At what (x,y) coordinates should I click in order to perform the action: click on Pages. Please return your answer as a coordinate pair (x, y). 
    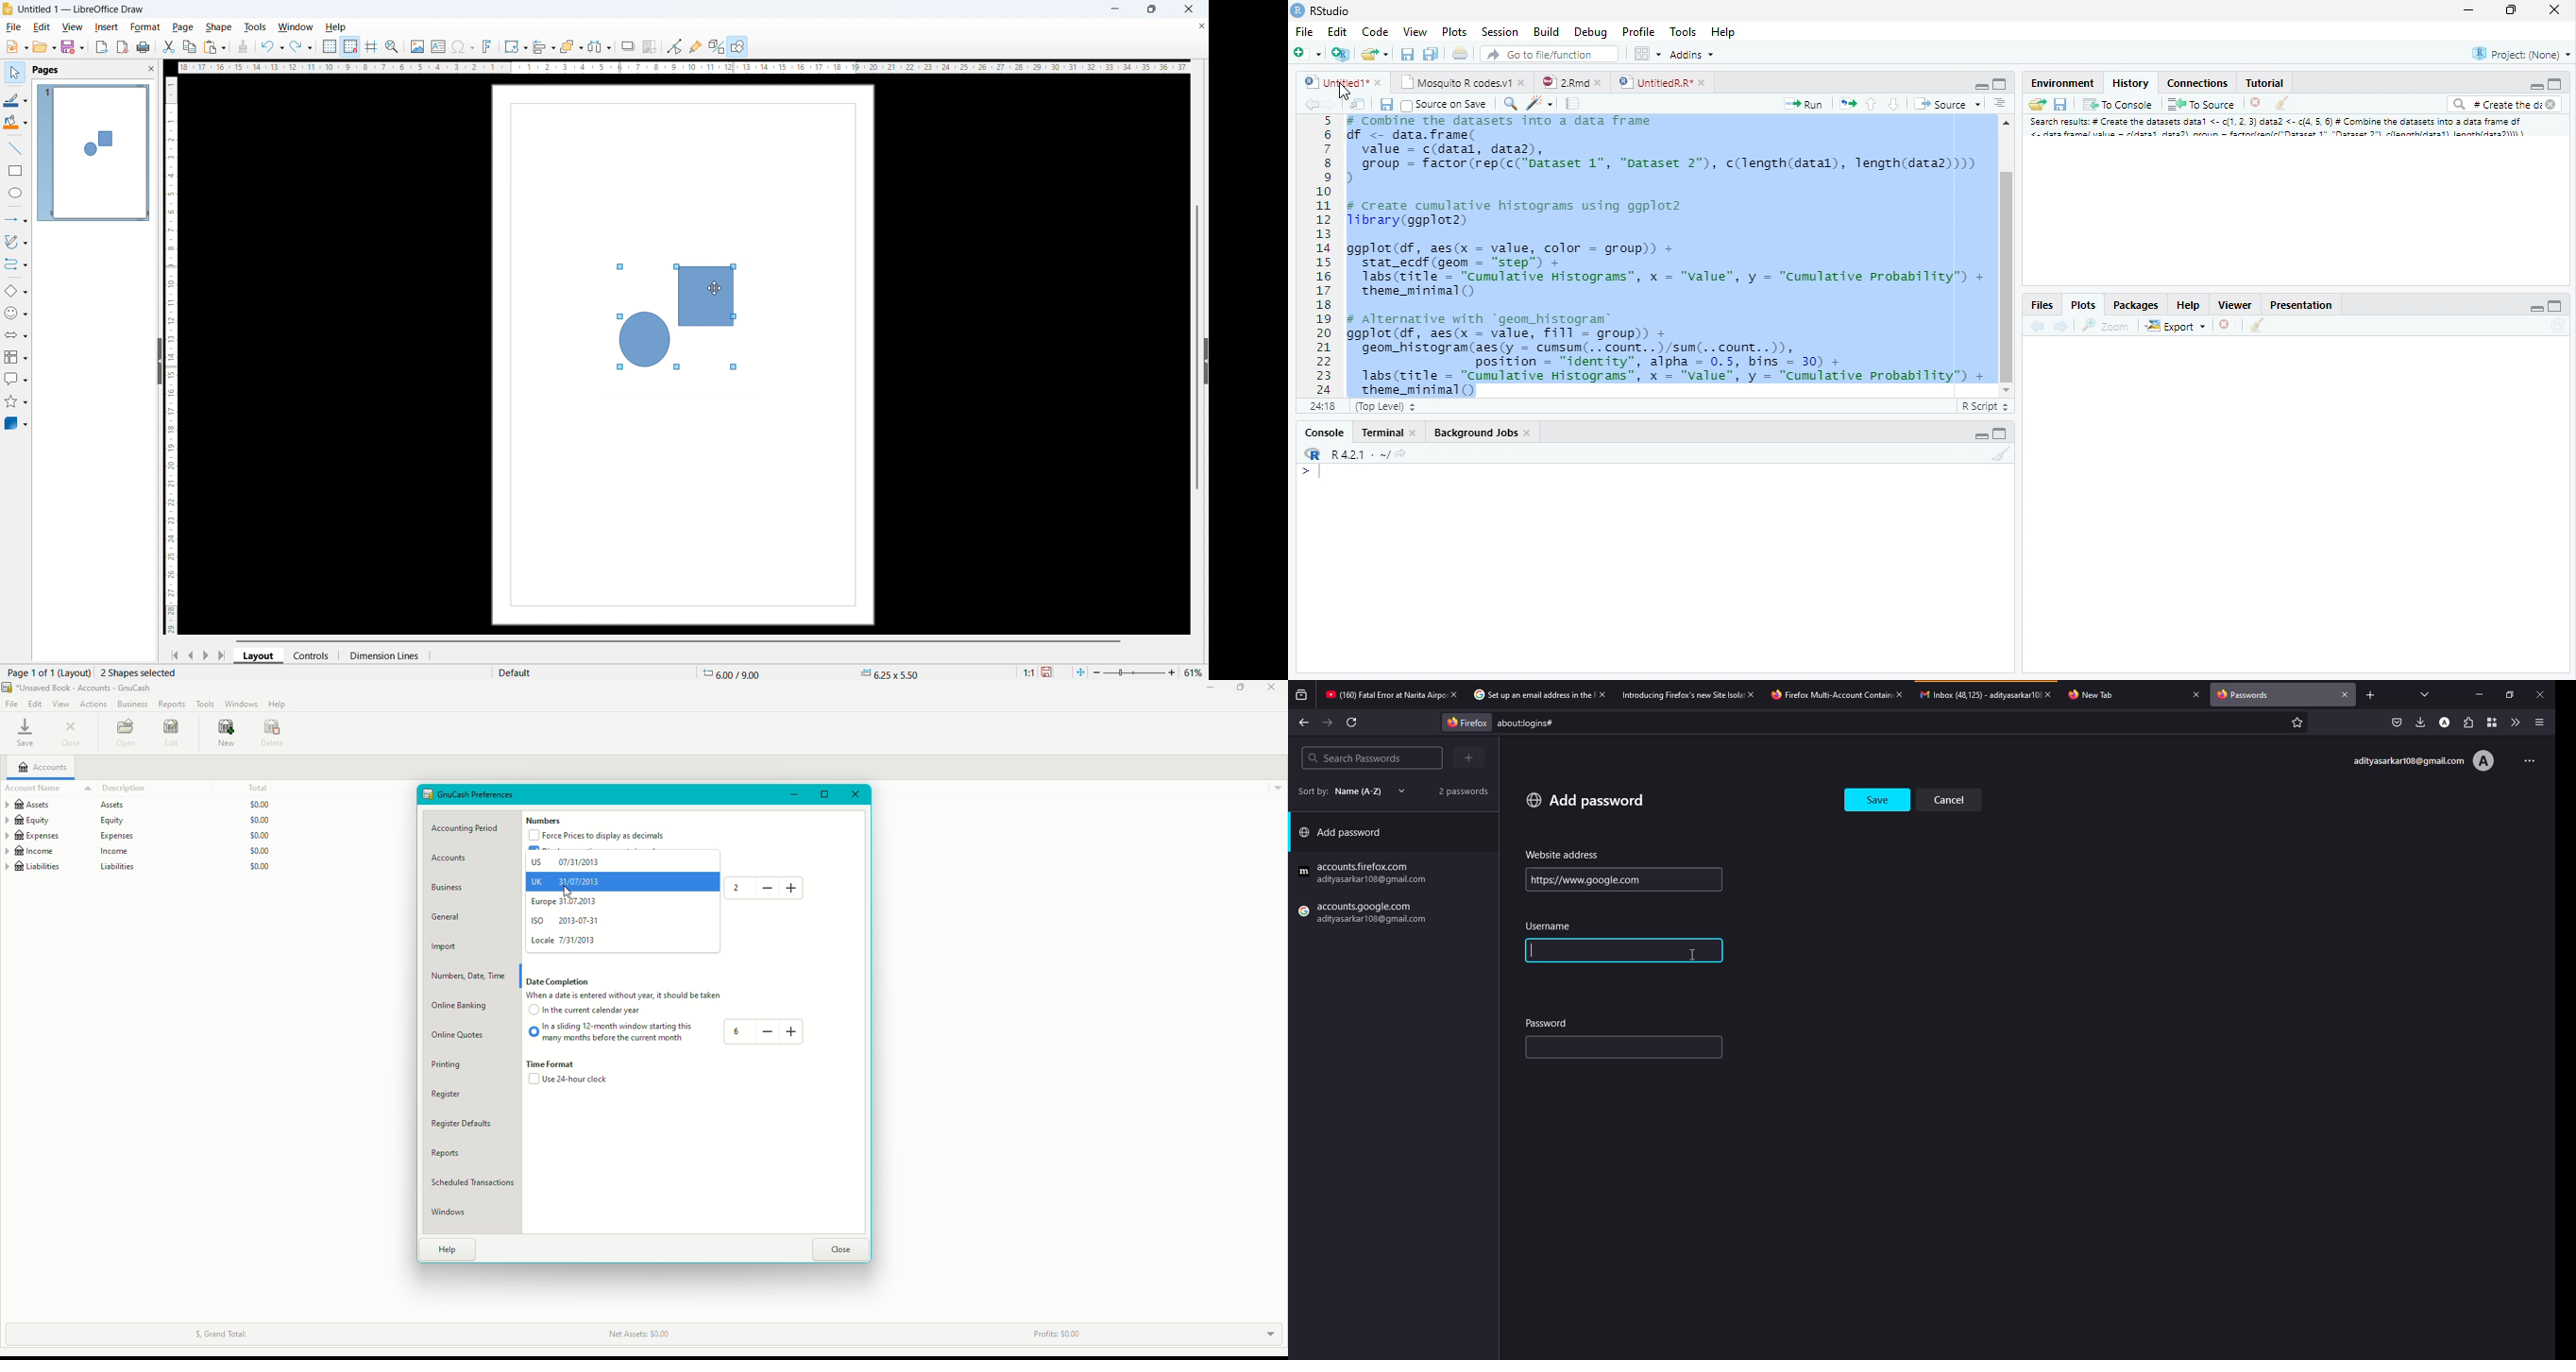
    Looking at the image, I should click on (1571, 105).